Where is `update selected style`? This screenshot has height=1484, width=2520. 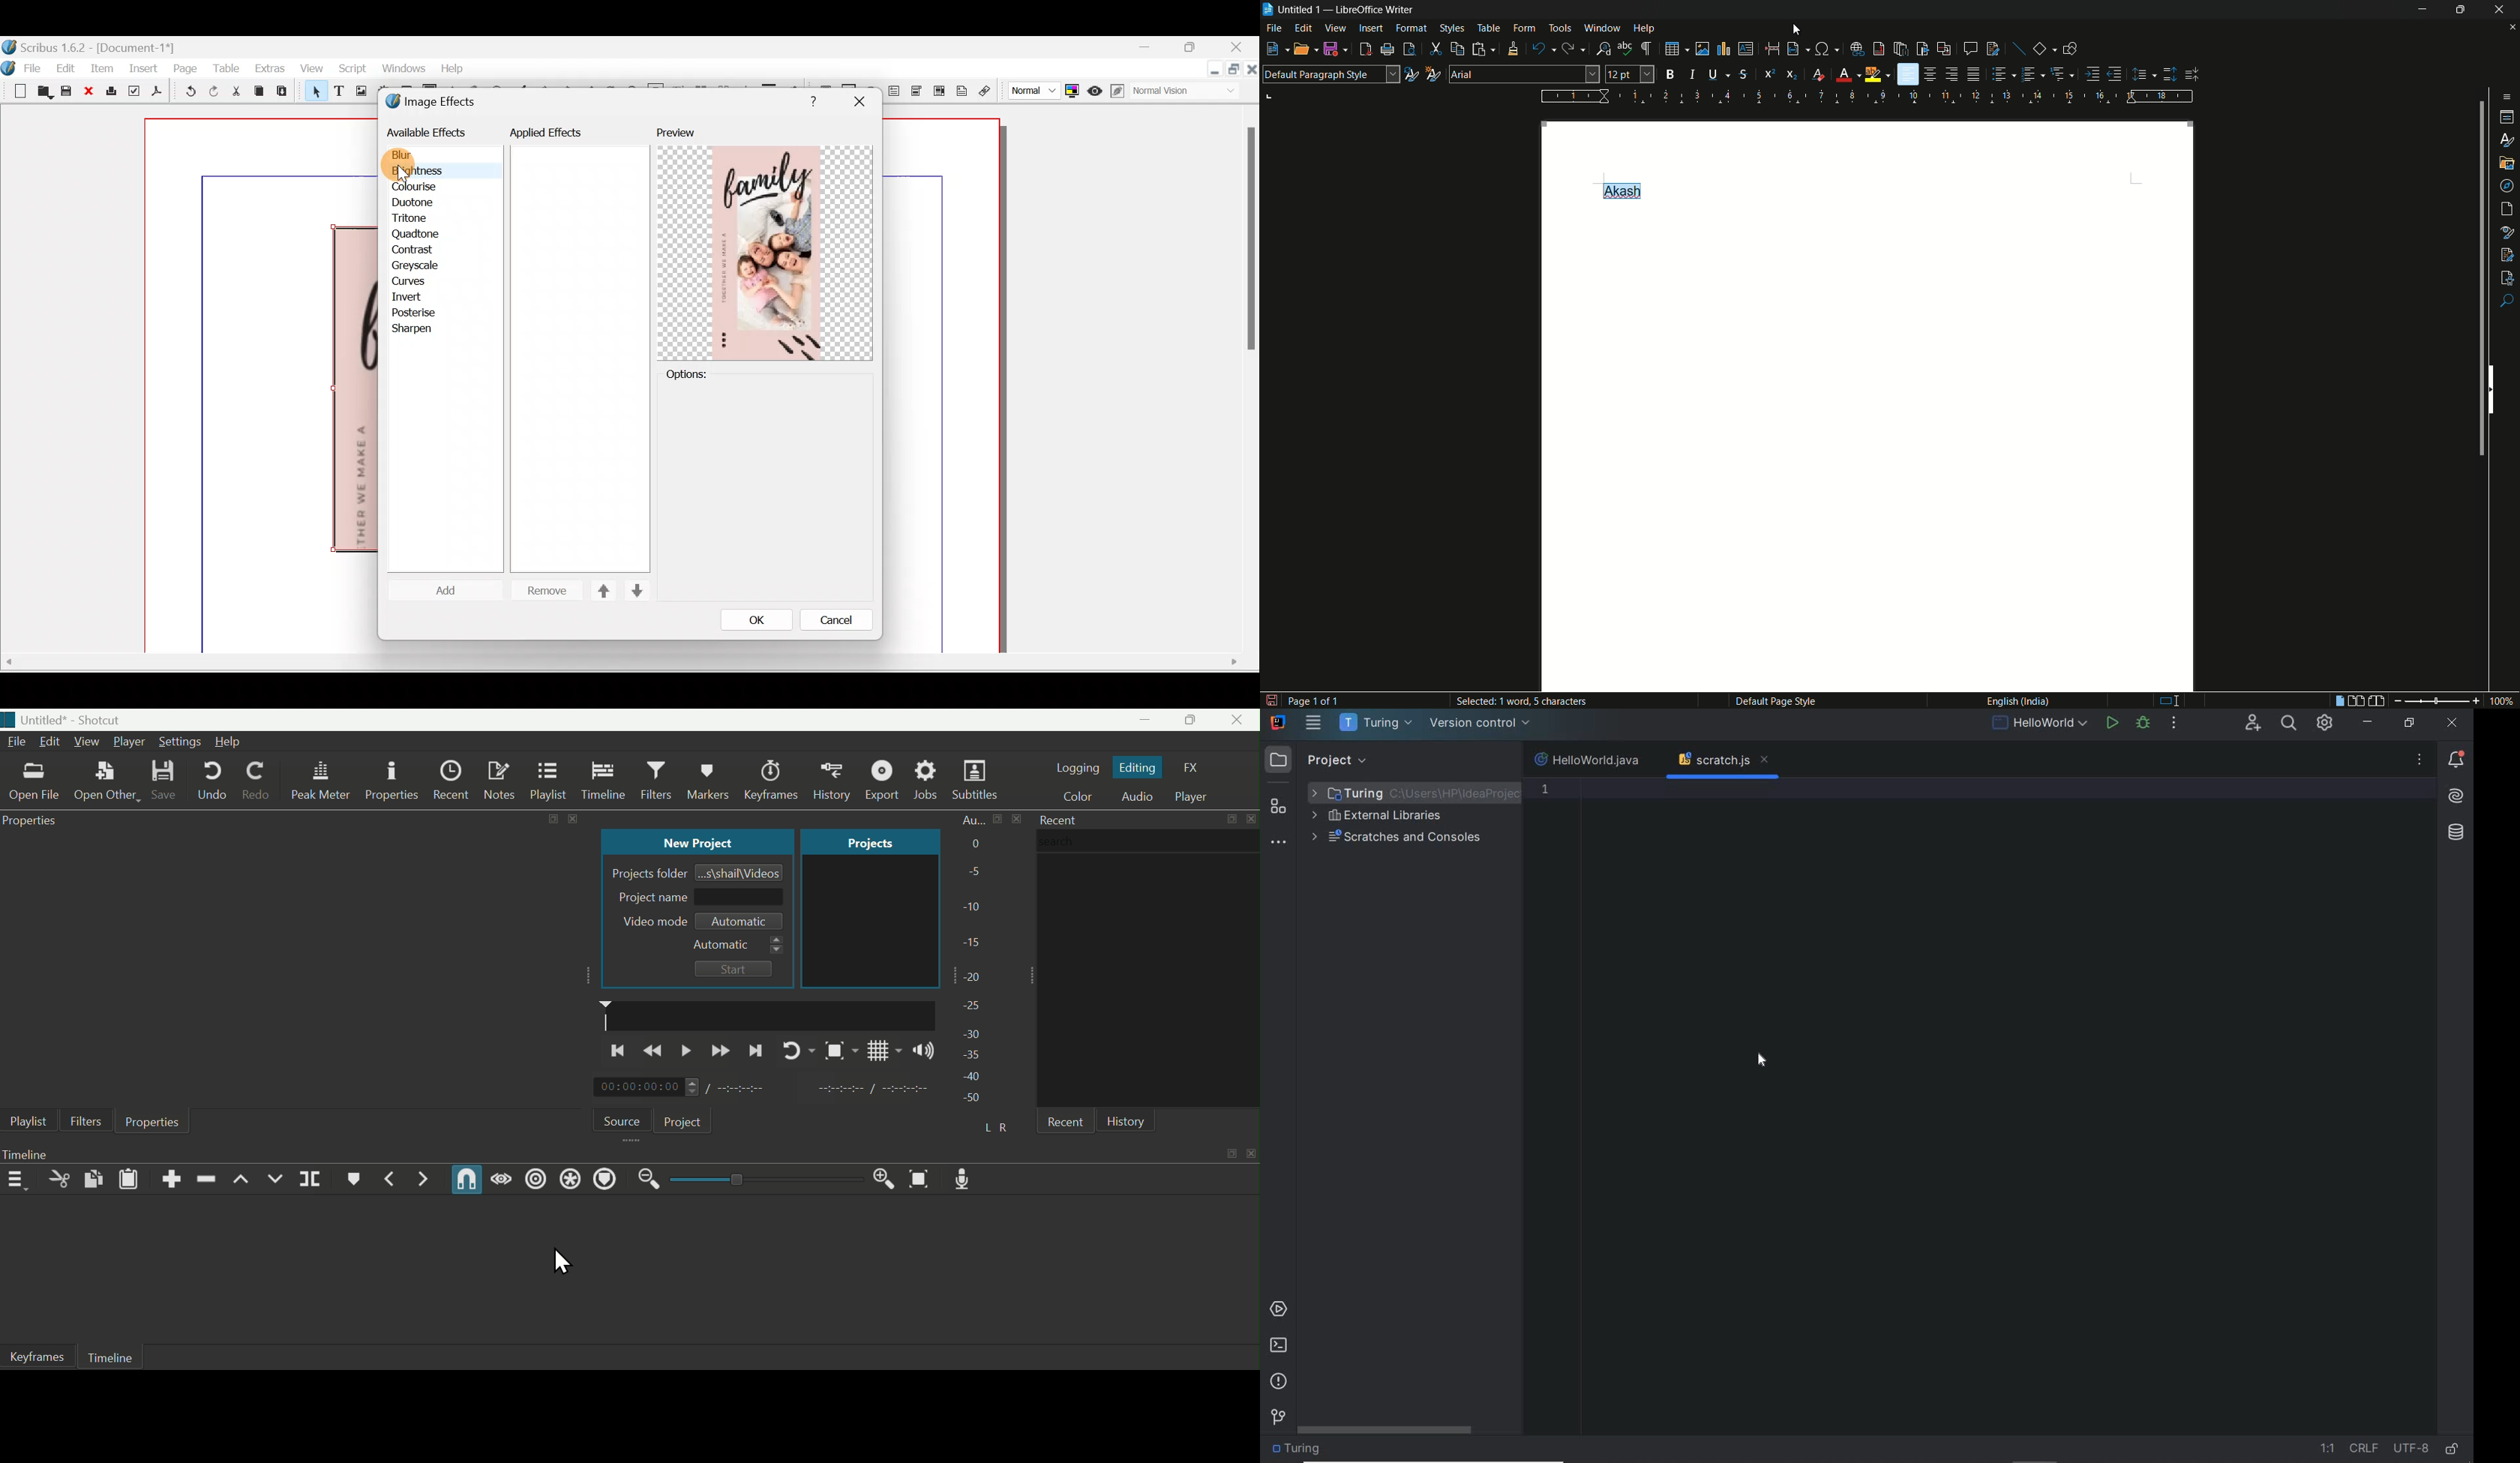 update selected style is located at coordinates (1410, 74).